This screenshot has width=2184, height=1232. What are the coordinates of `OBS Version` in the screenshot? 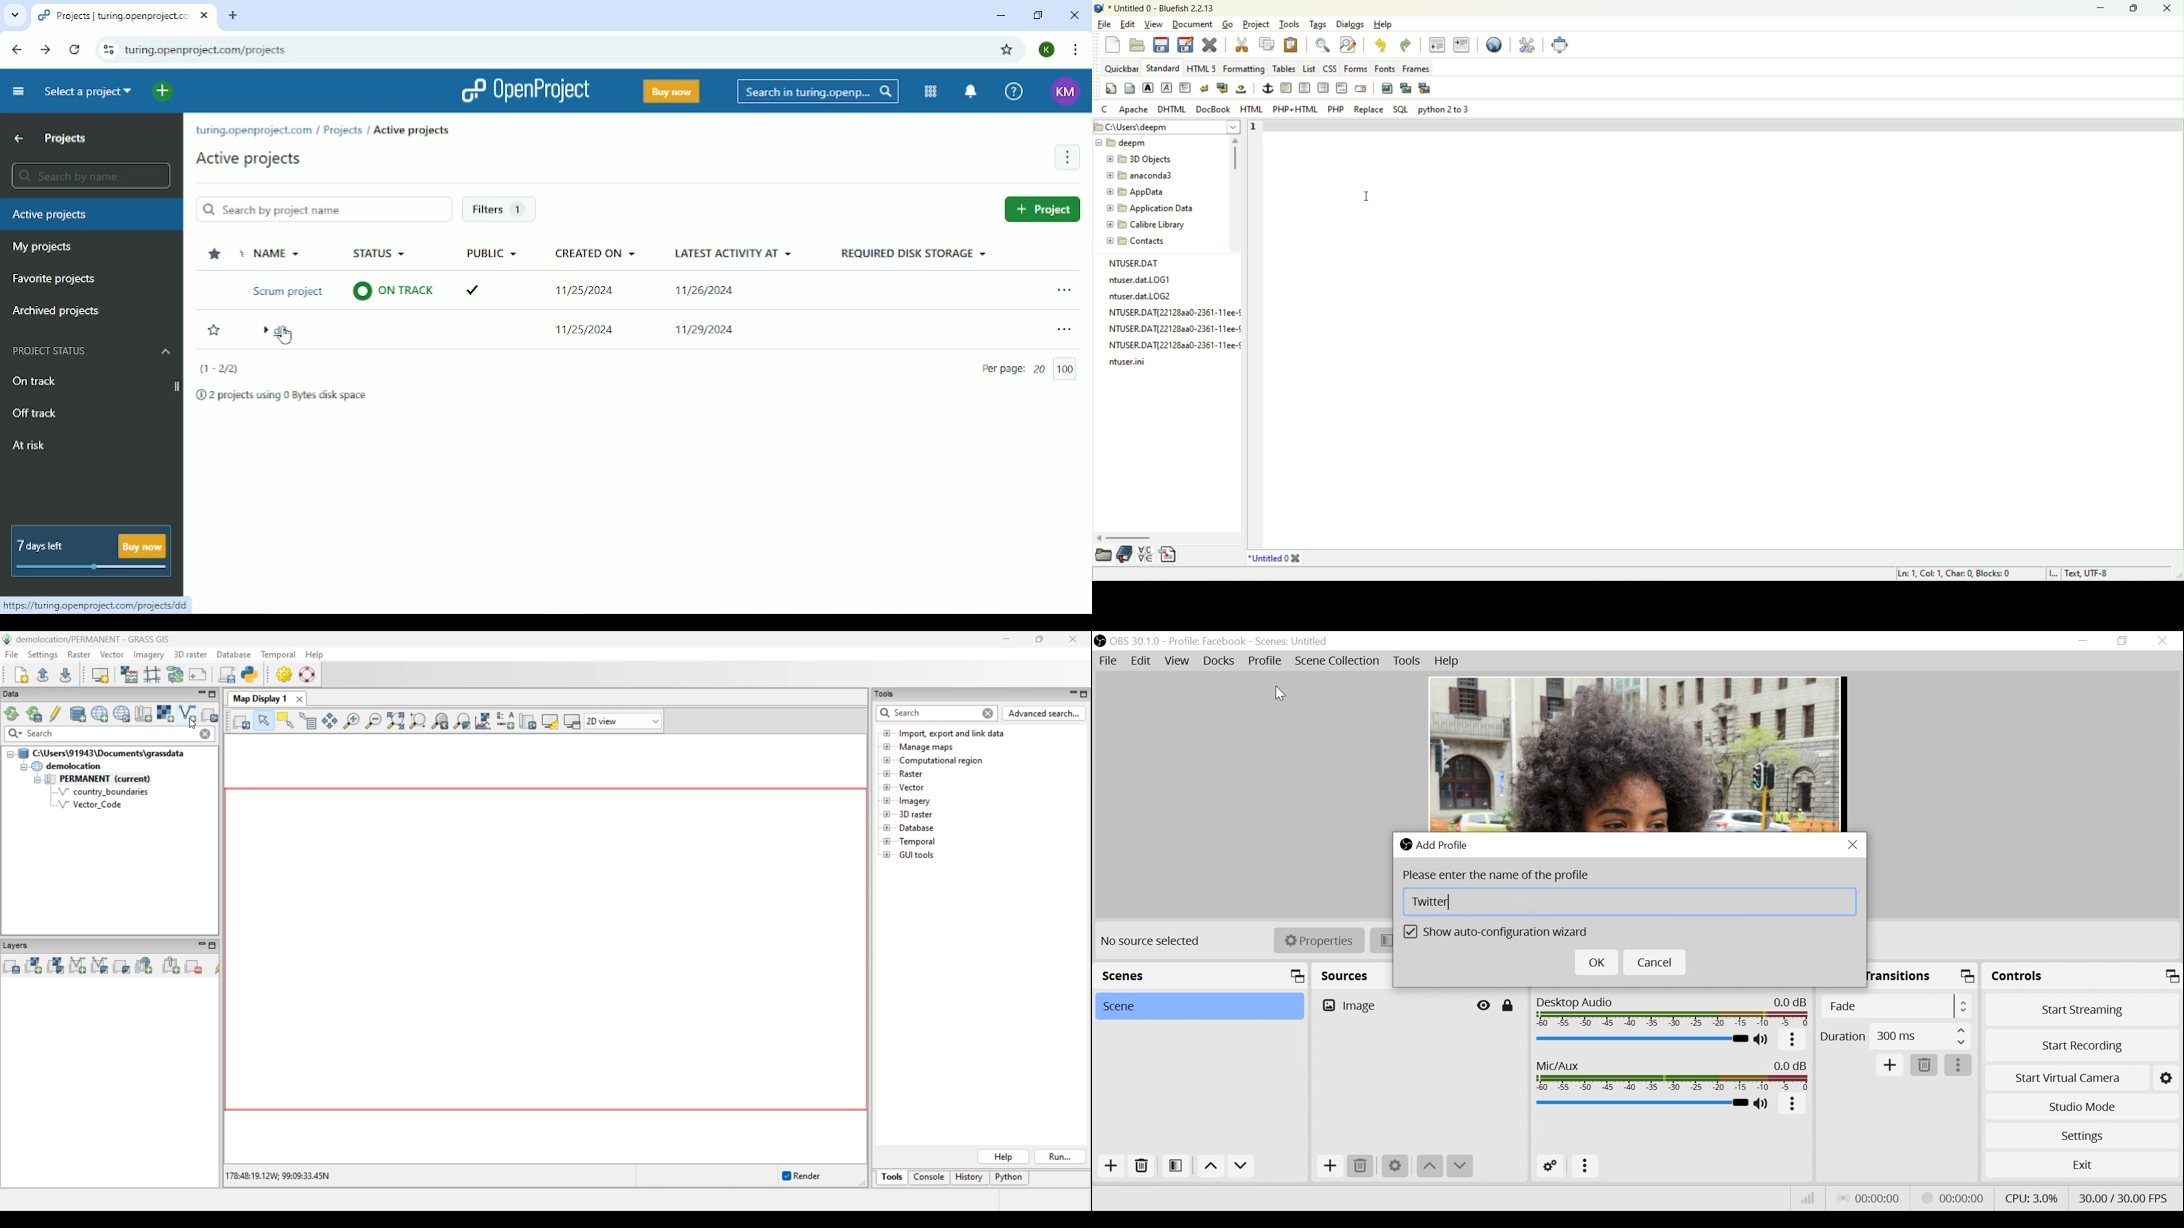 It's located at (1136, 641).